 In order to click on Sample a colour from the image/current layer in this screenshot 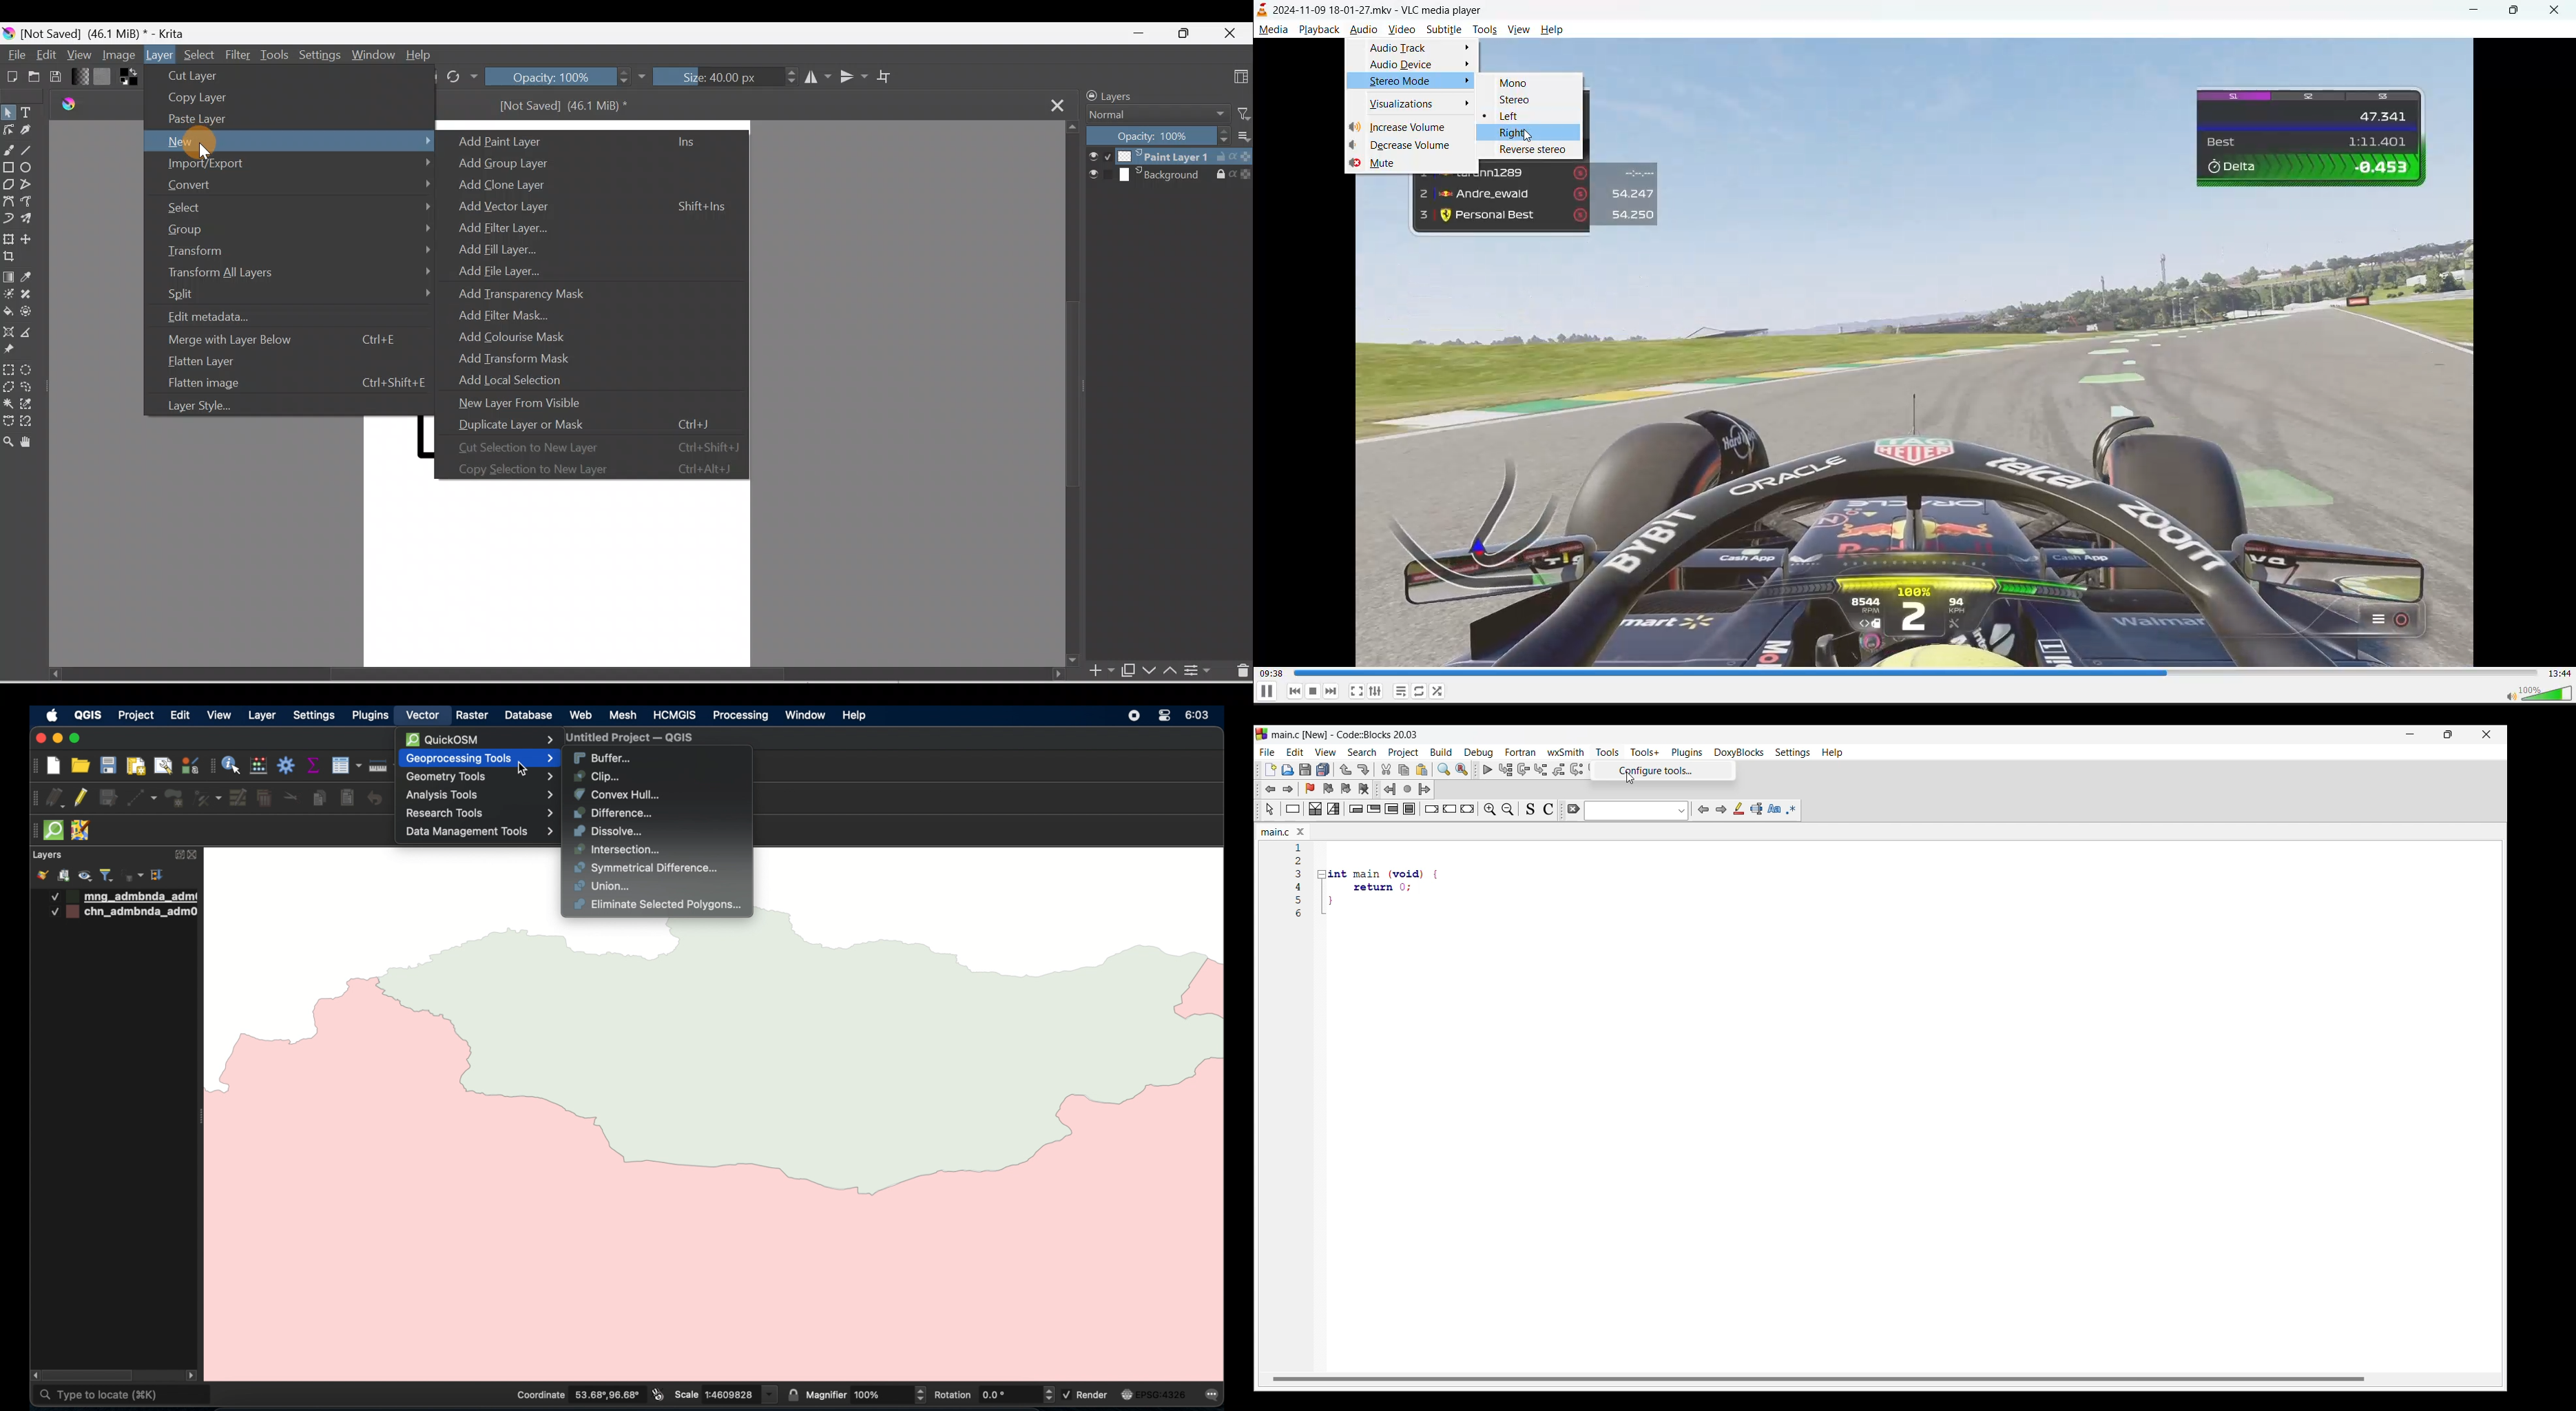, I will do `click(36, 278)`.